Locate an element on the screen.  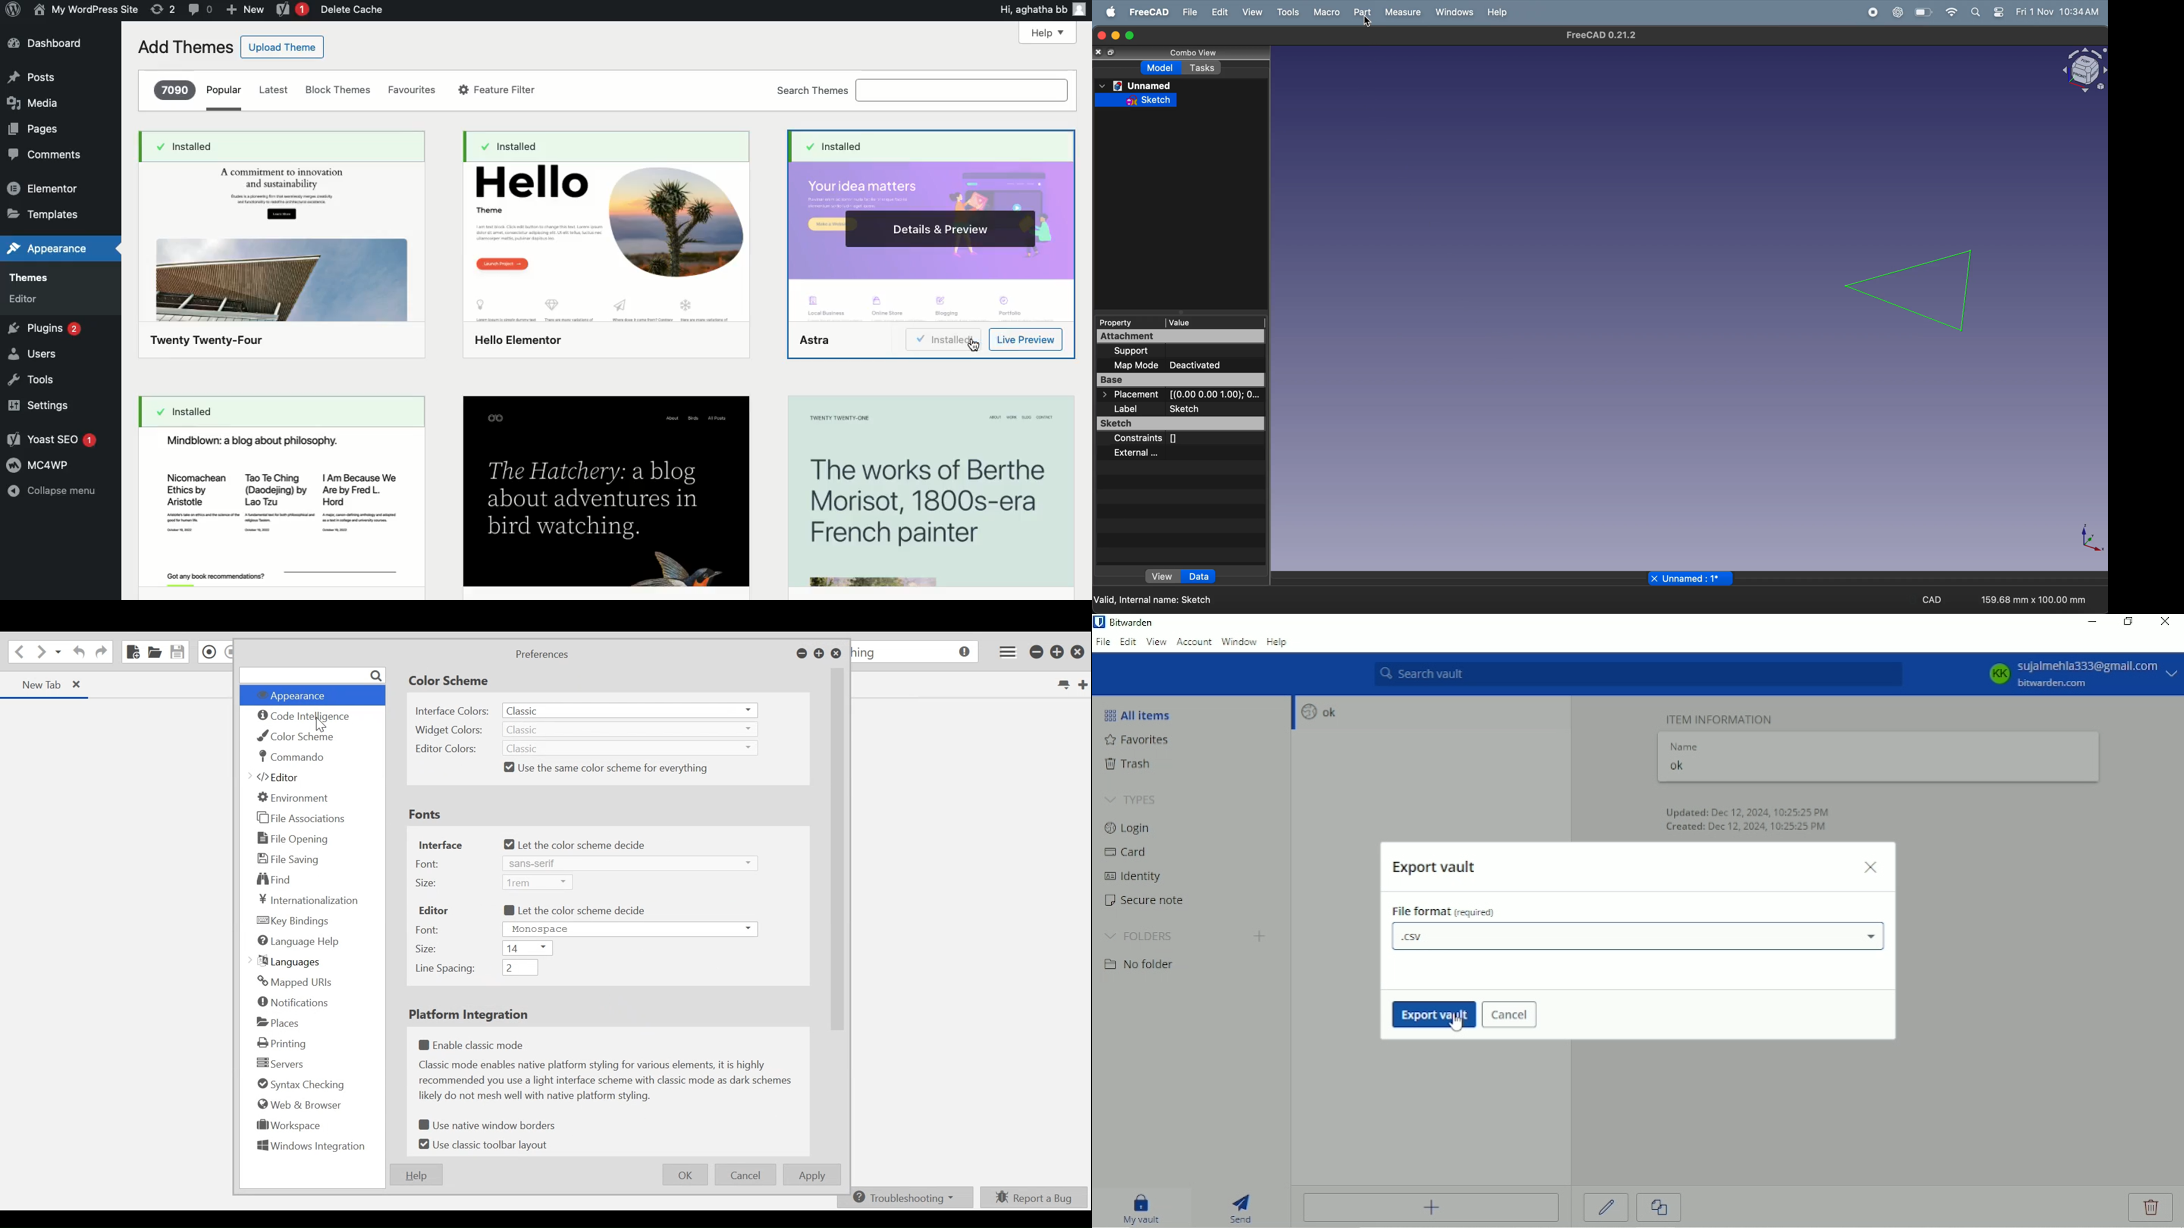
Name is located at coordinates (86, 9).